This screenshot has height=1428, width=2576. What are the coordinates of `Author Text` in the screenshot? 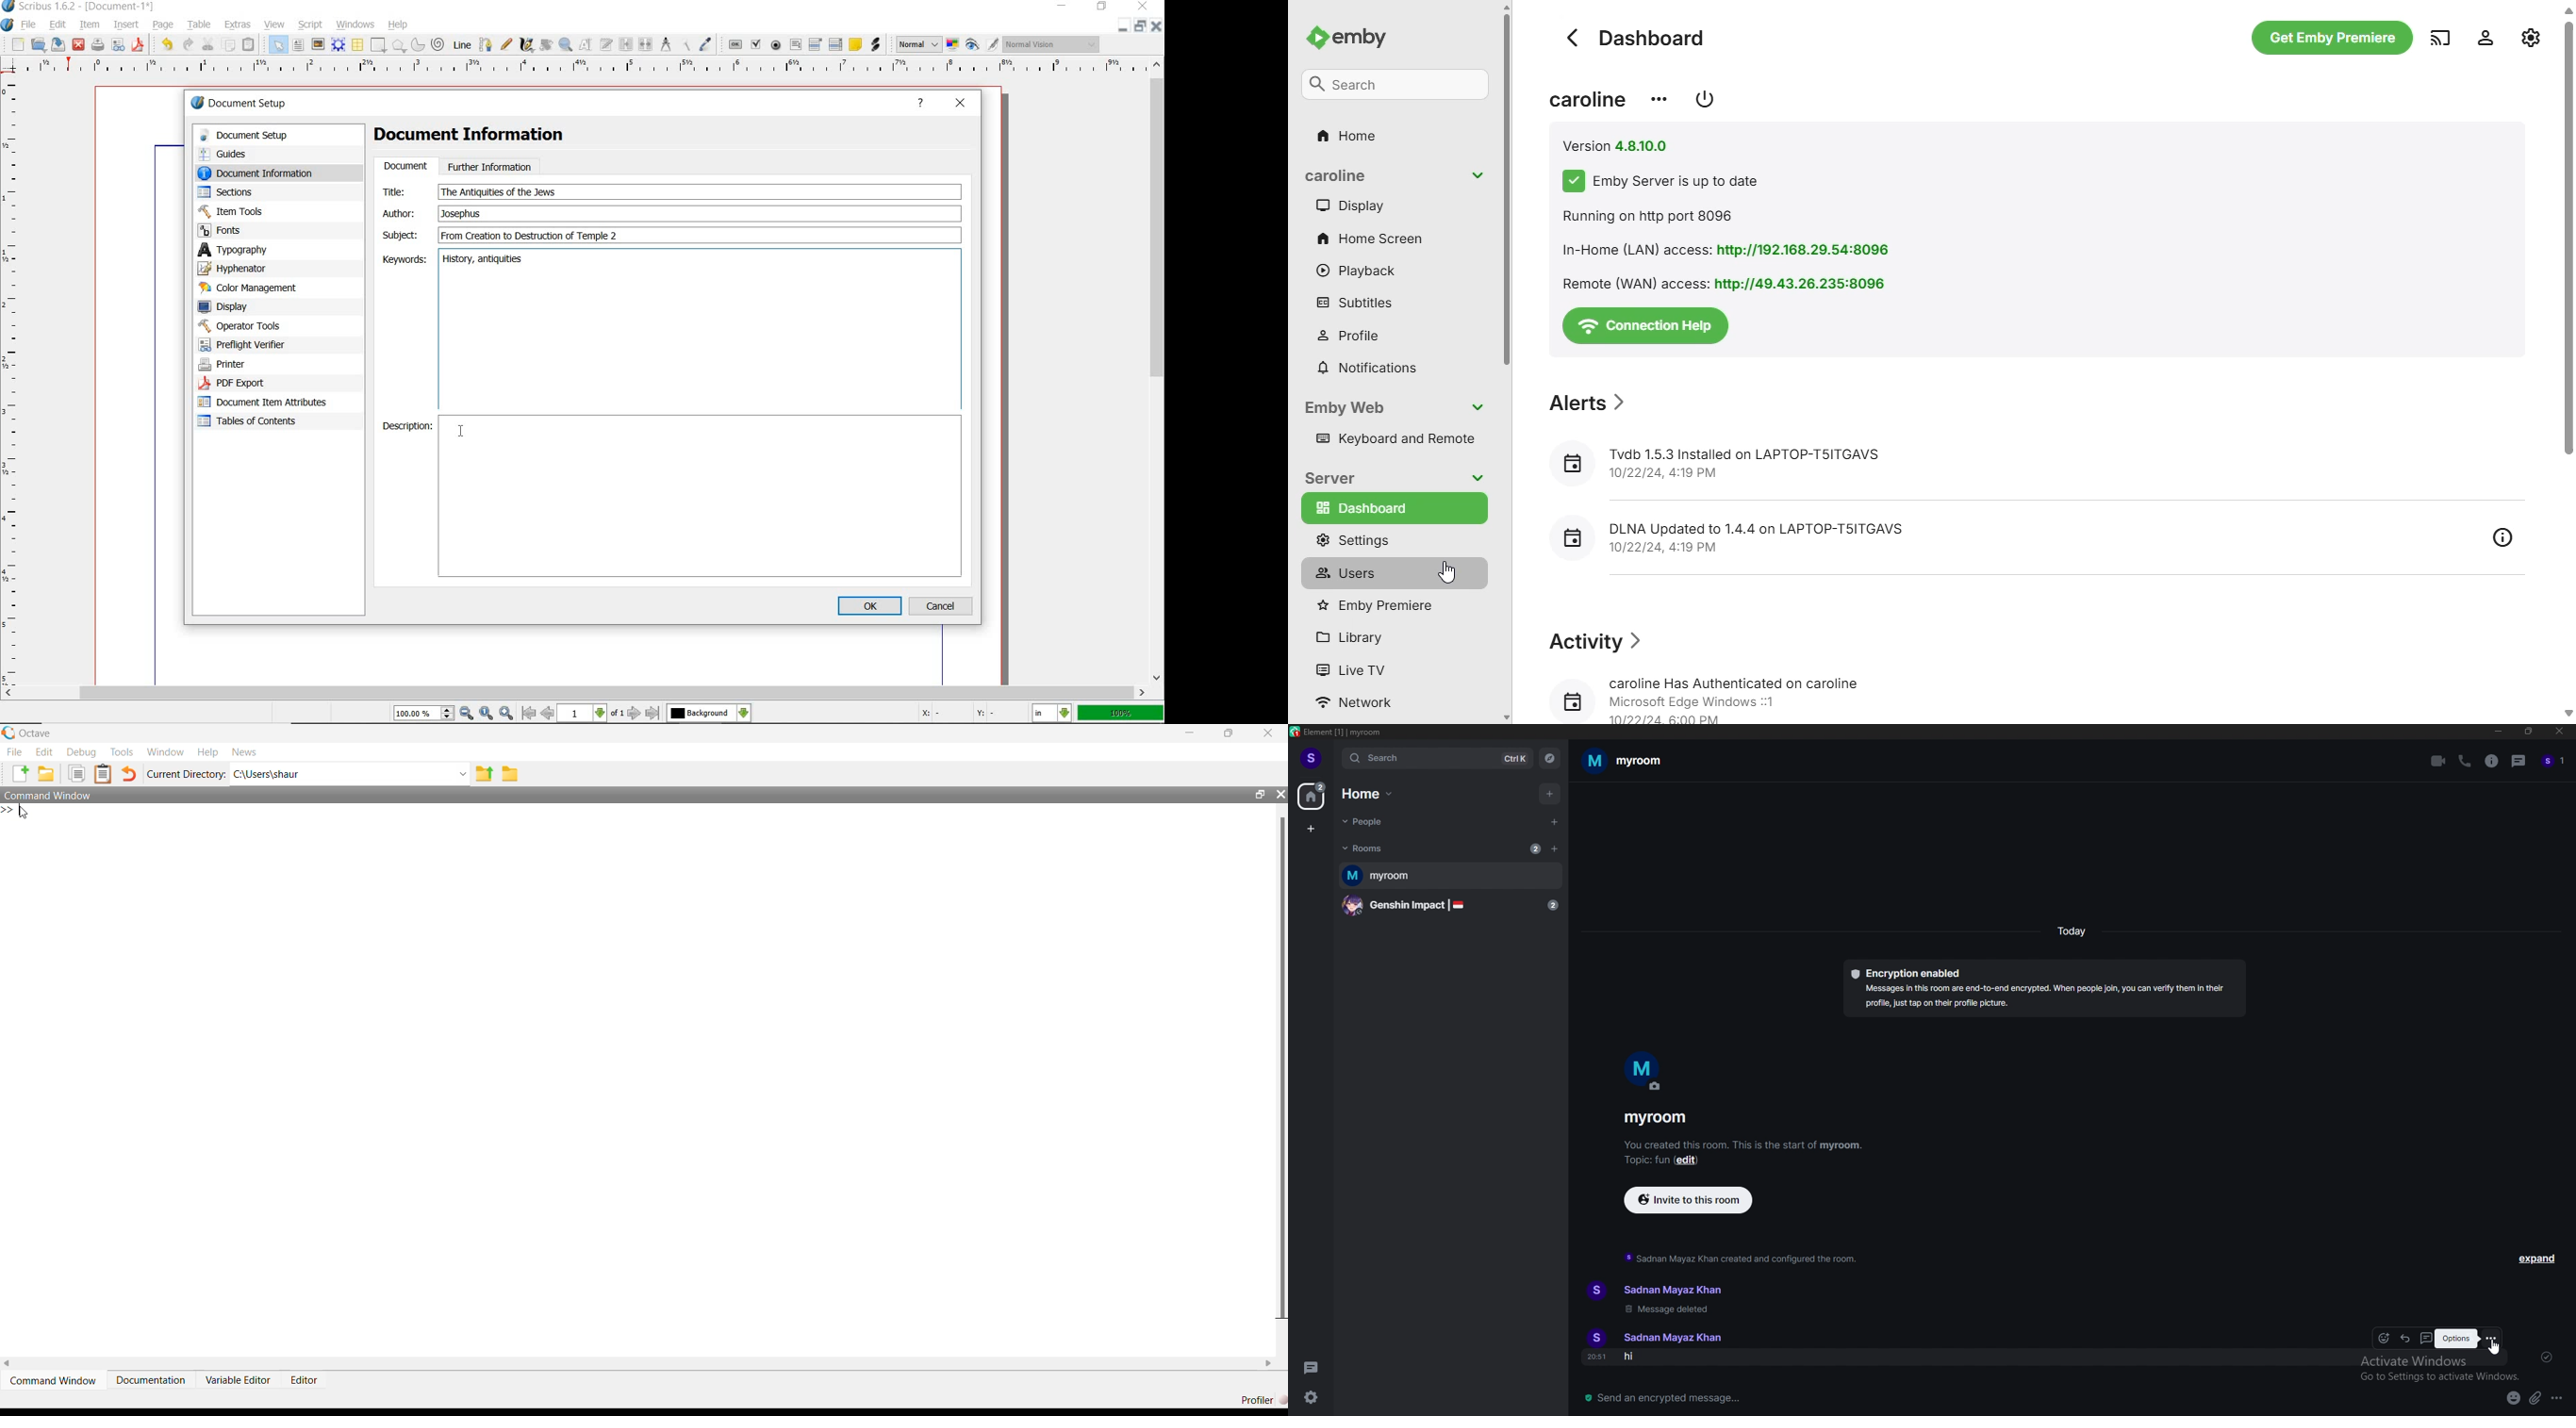 It's located at (464, 213).